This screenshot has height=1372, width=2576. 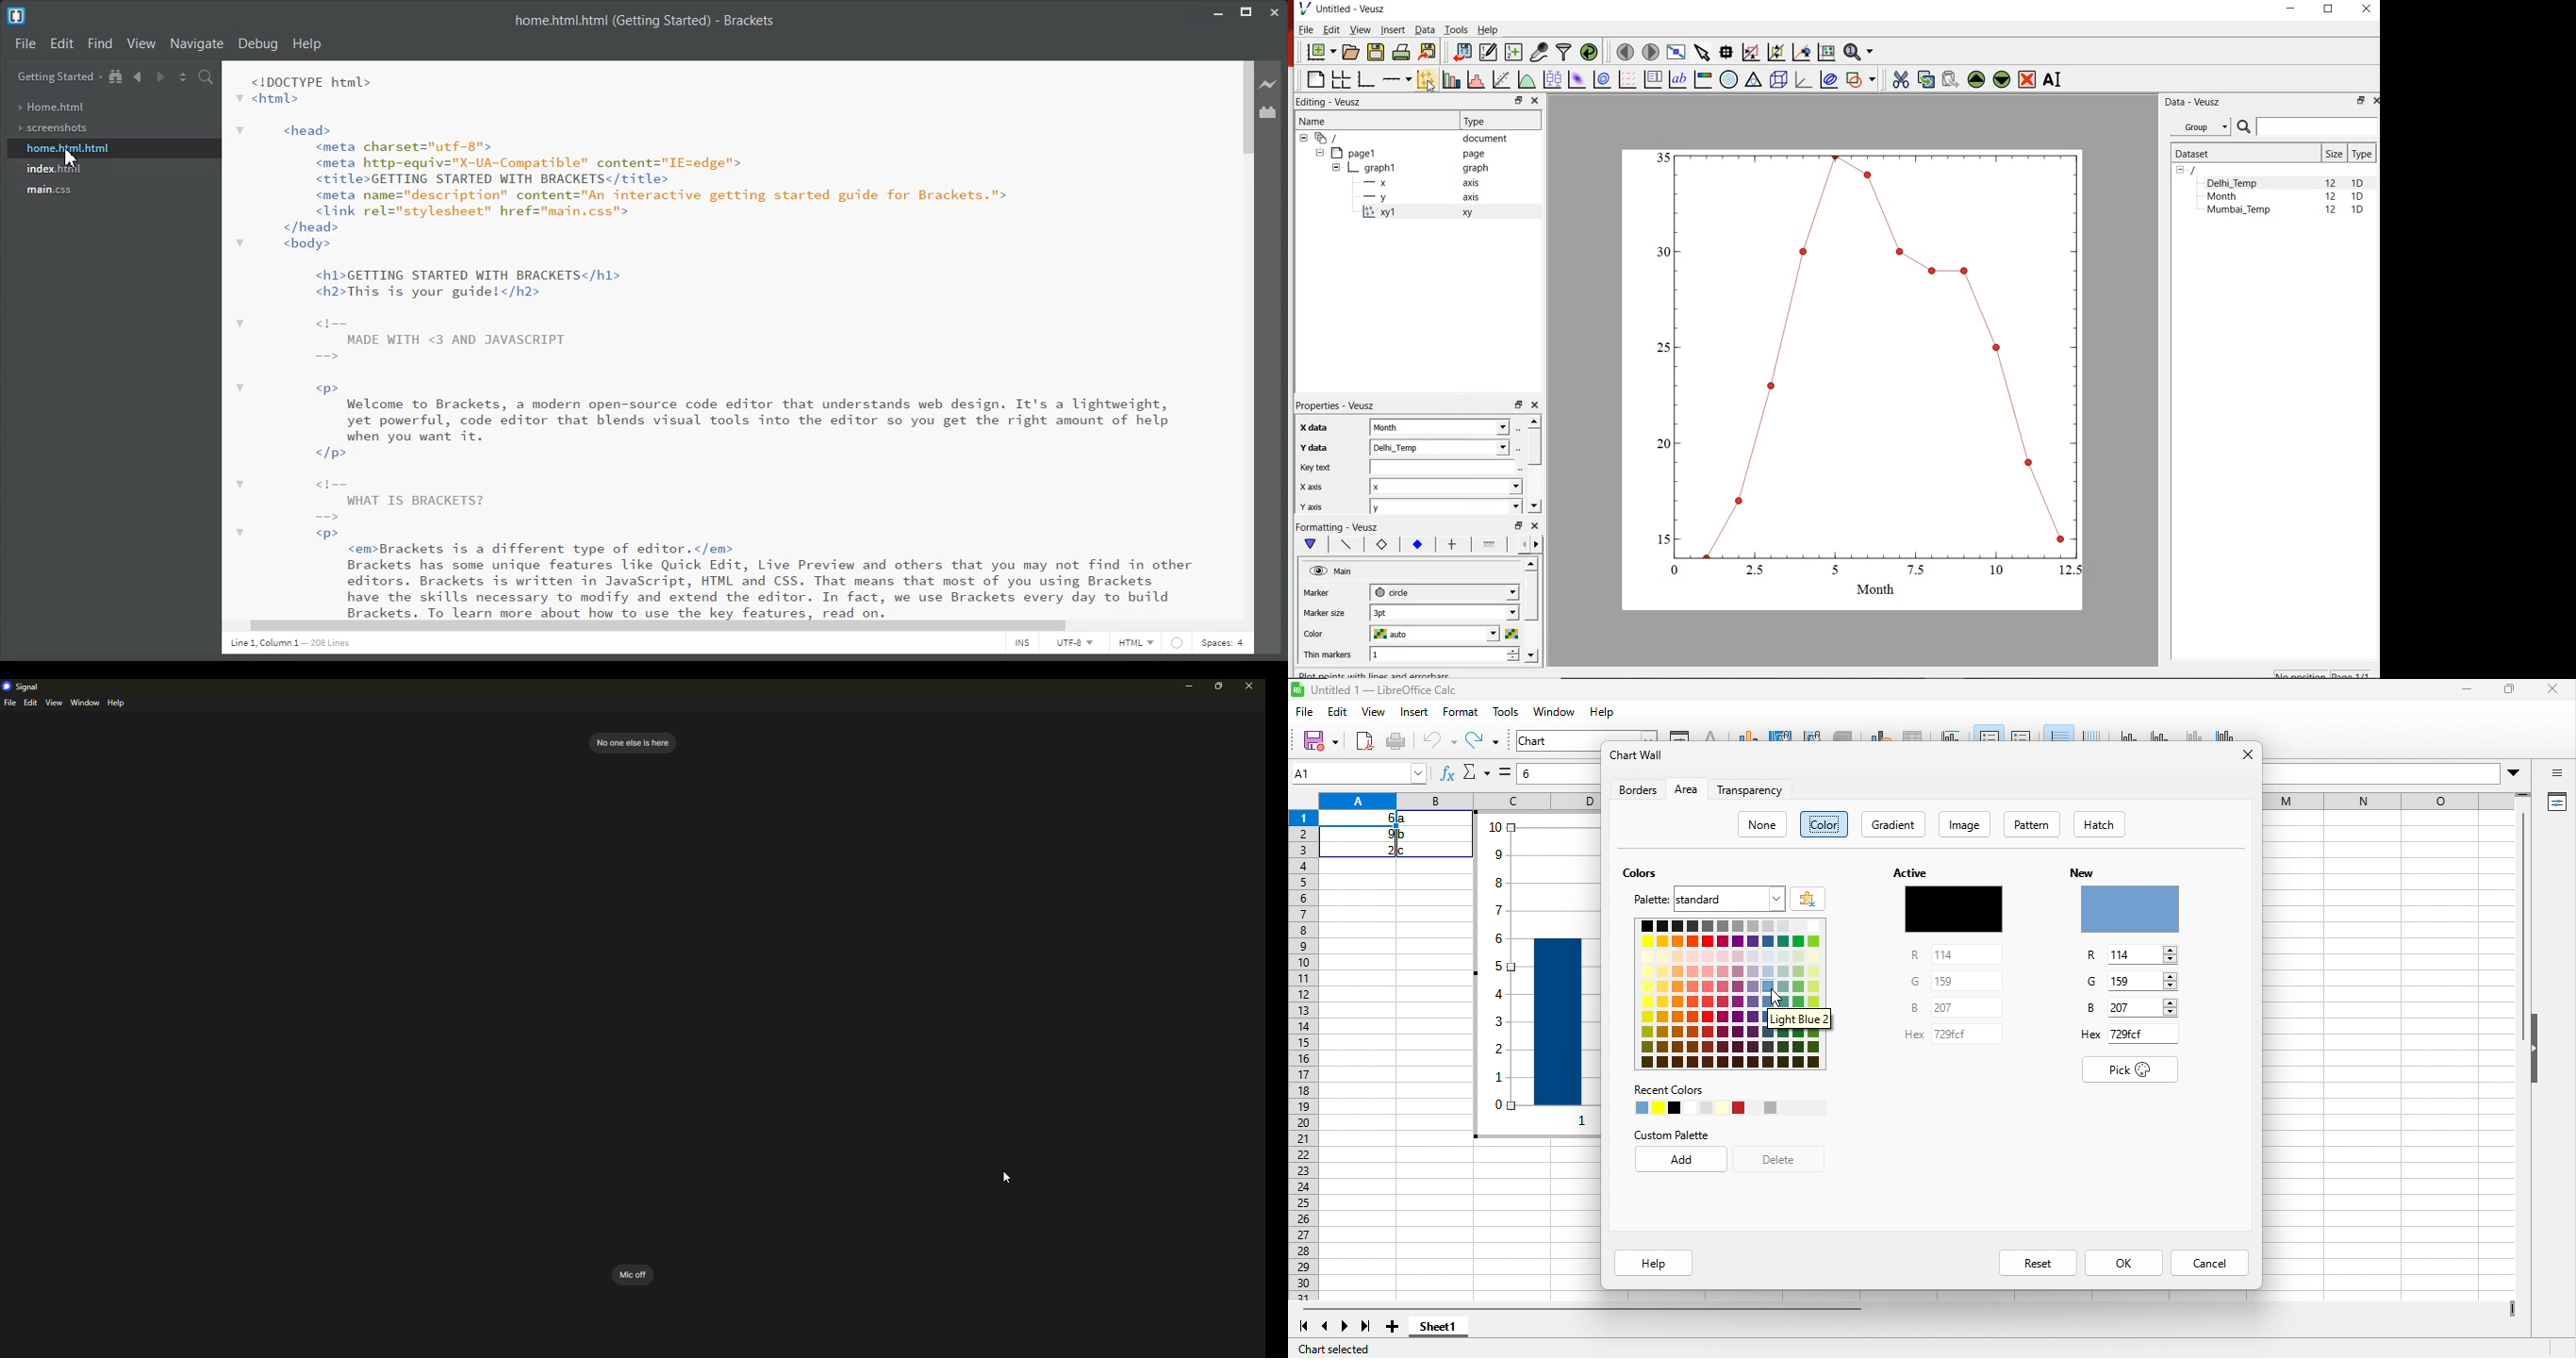 What do you see at coordinates (1810, 899) in the screenshot?
I see `add` at bounding box center [1810, 899].